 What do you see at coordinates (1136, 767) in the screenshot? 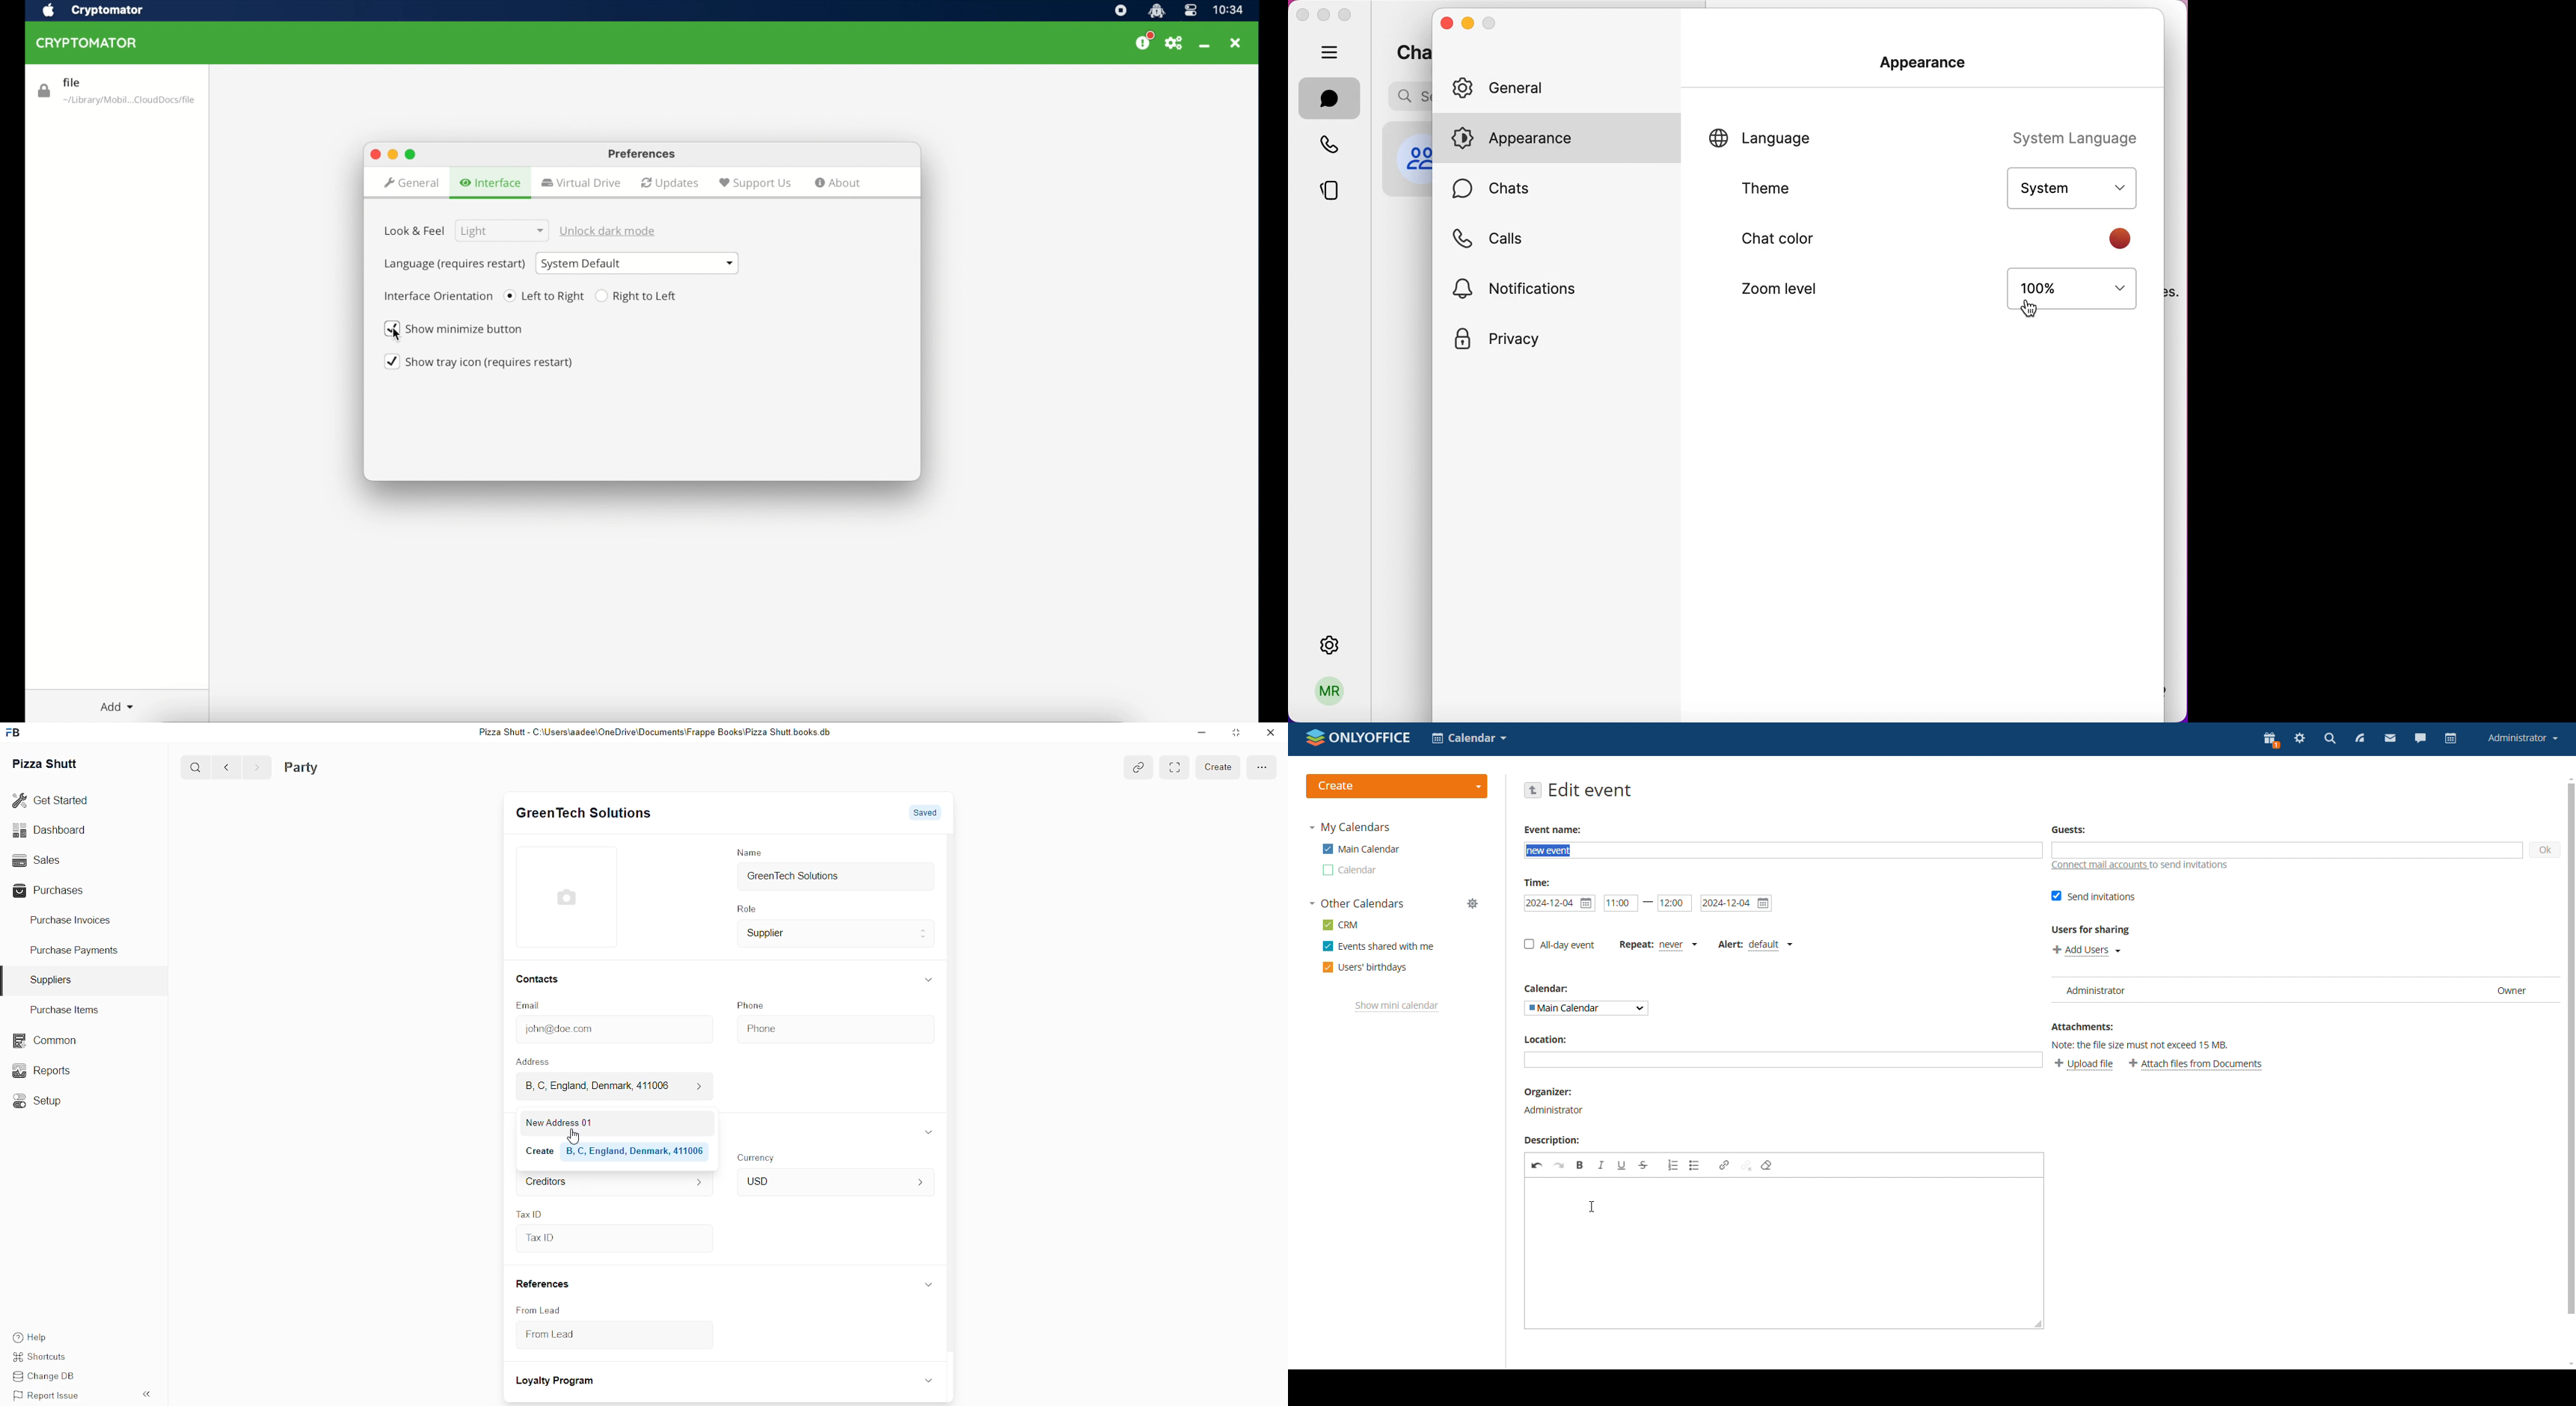
I see `link` at bounding box center [1136, 767].